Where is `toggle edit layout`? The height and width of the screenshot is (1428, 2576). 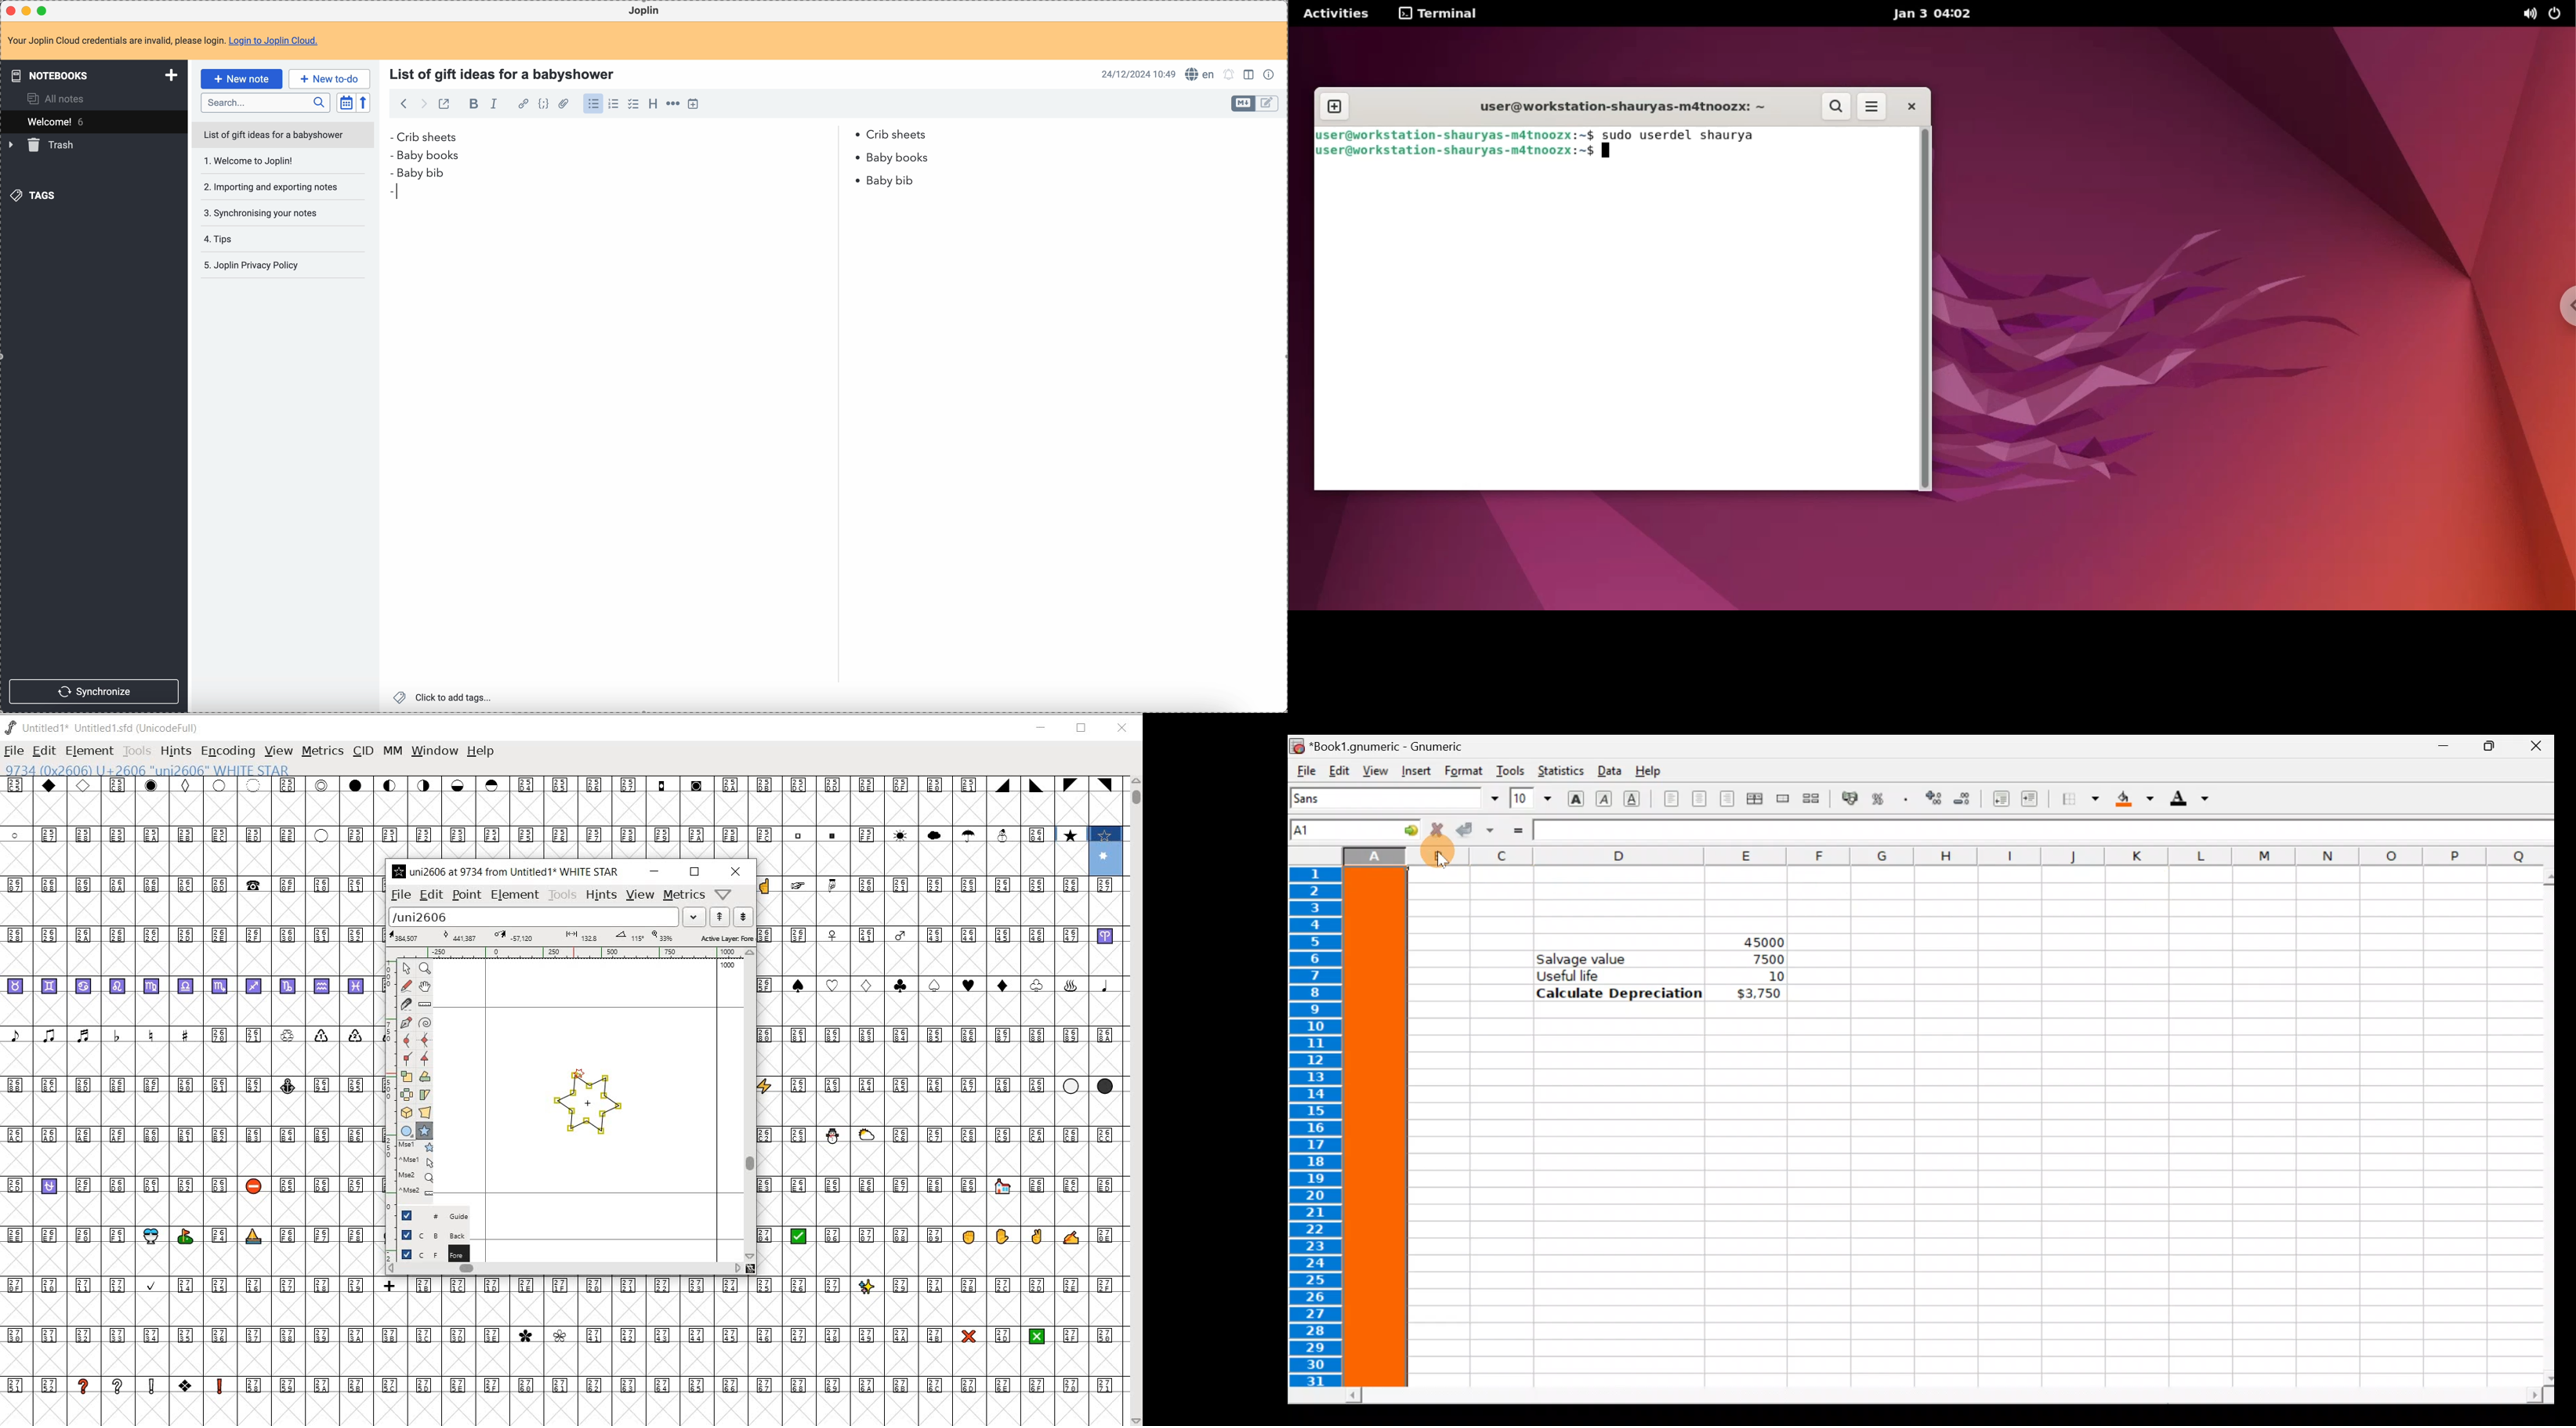 toggle edit layout is located at coordinates (1243, 104).